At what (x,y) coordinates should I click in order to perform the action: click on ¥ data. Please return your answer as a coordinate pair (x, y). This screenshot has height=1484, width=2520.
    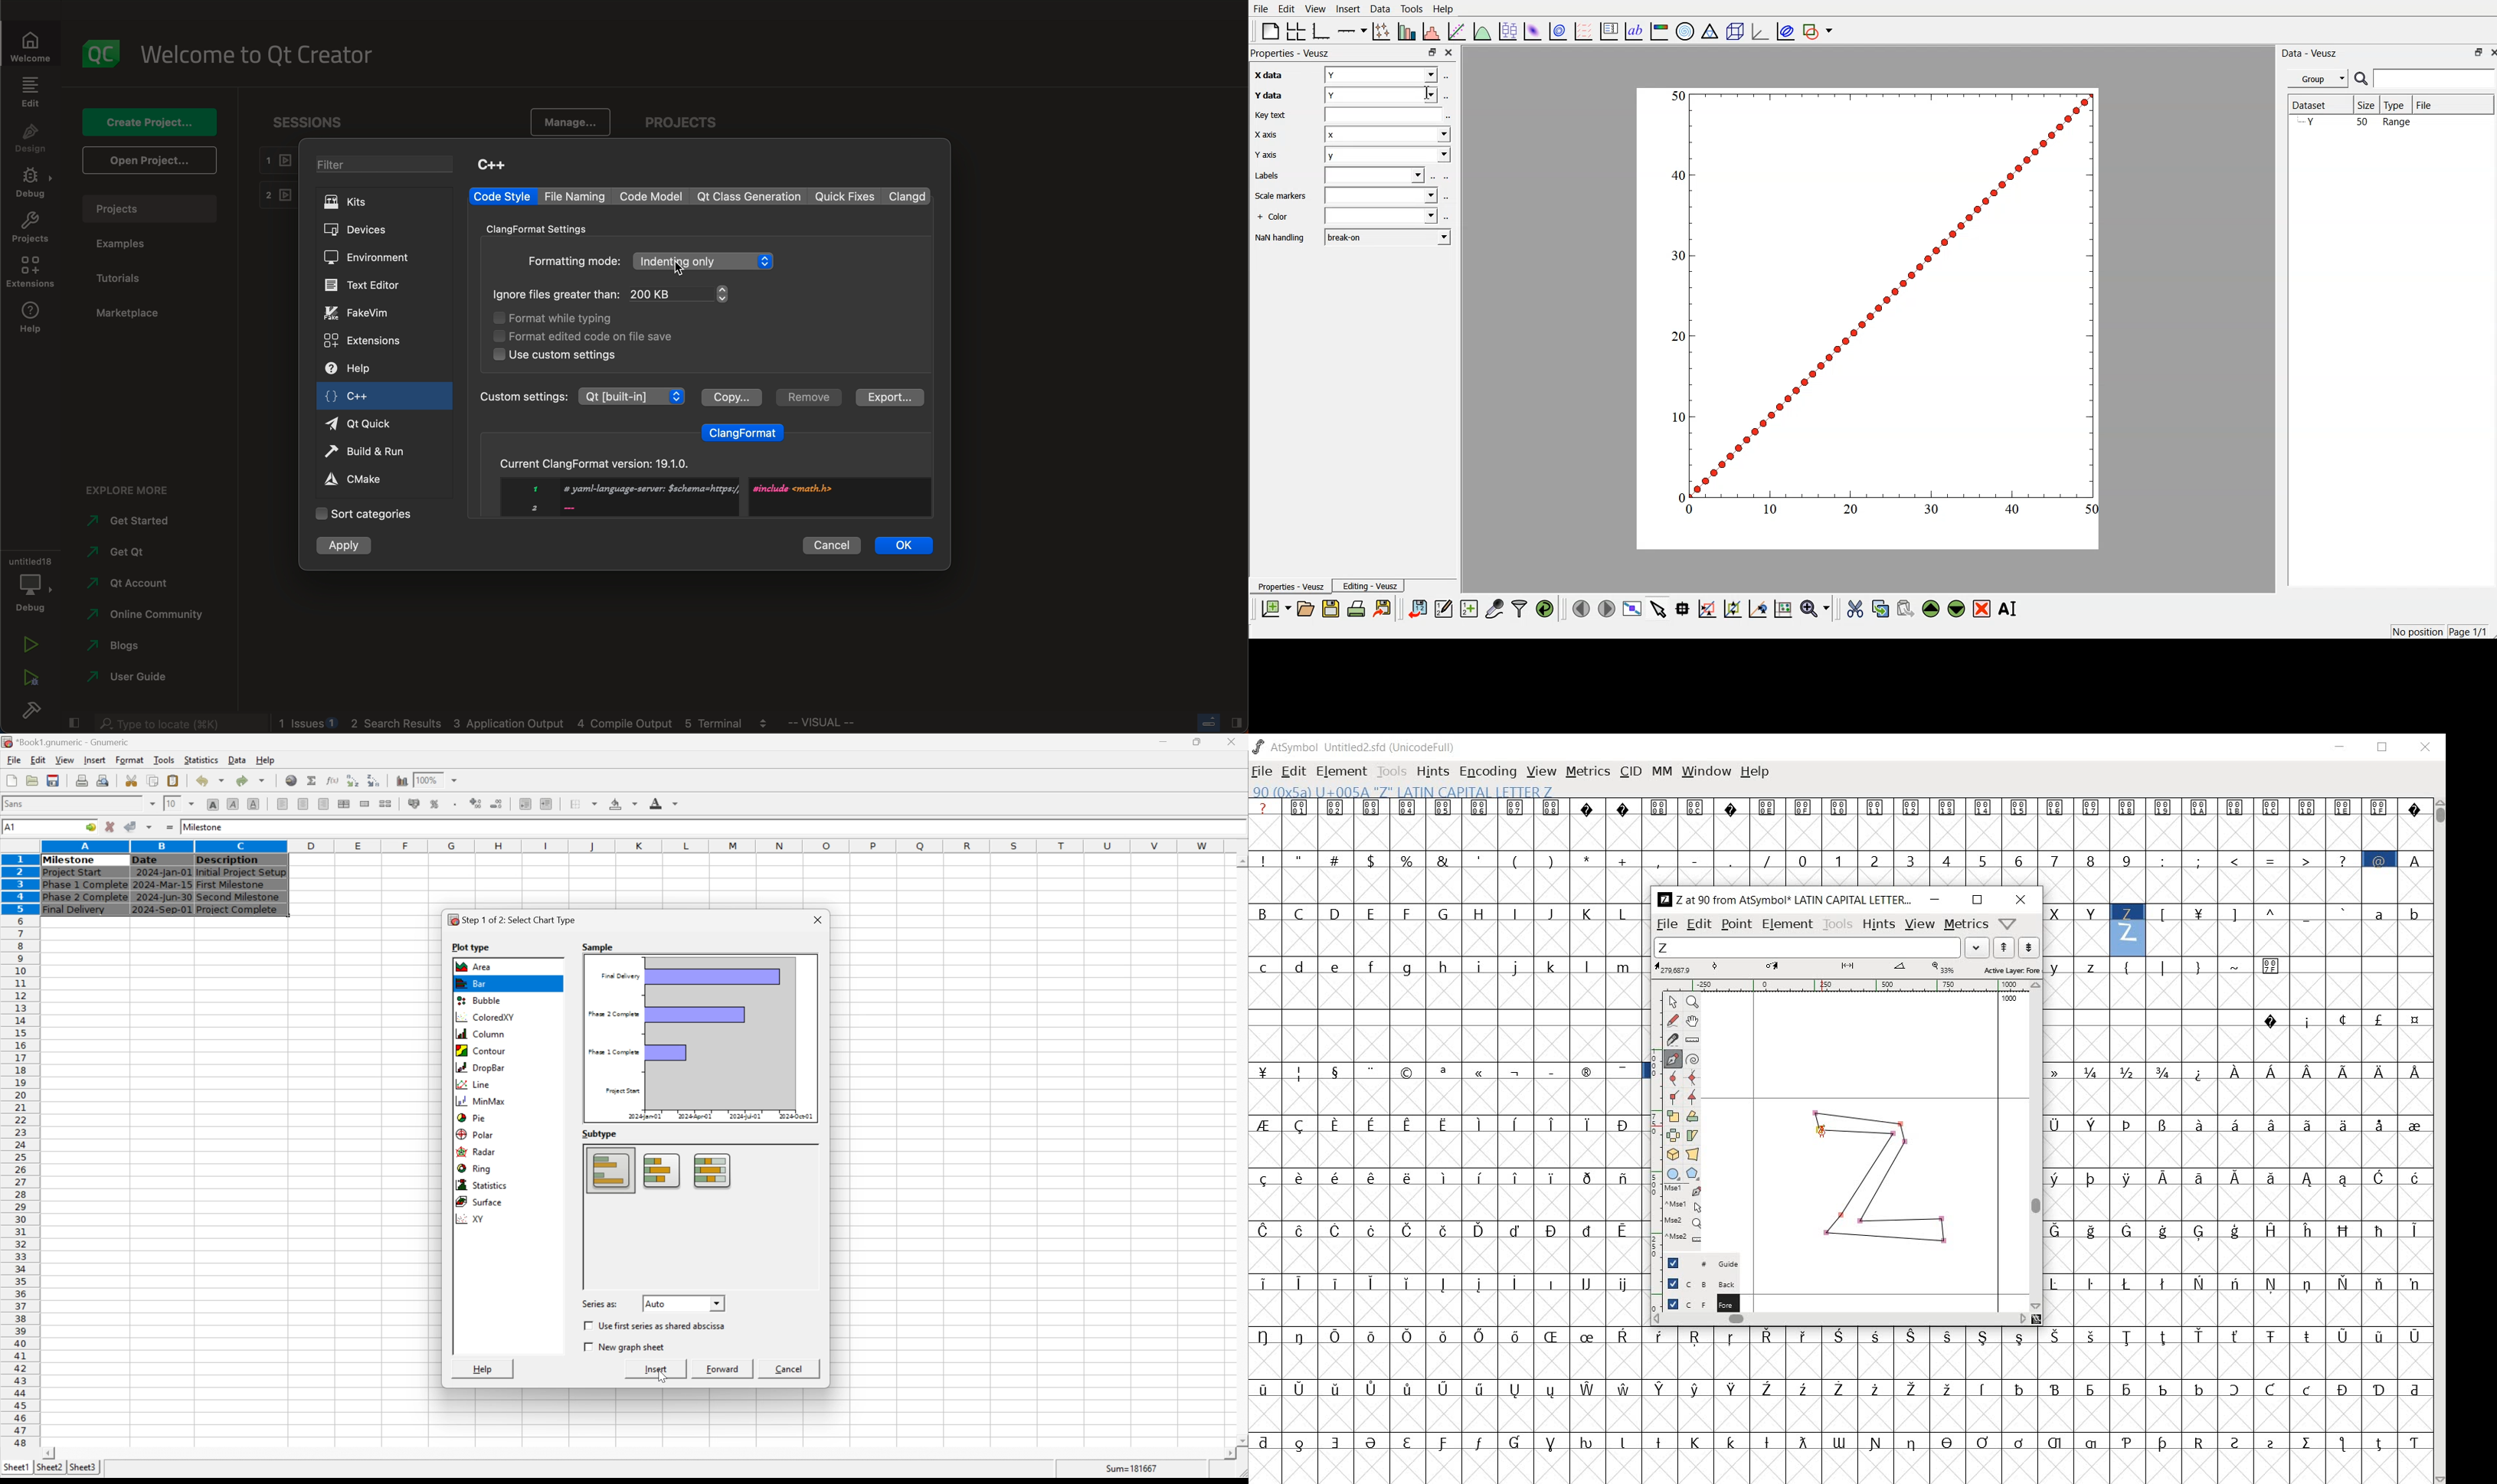
    Looking at the image, I should click on (1277, 95).